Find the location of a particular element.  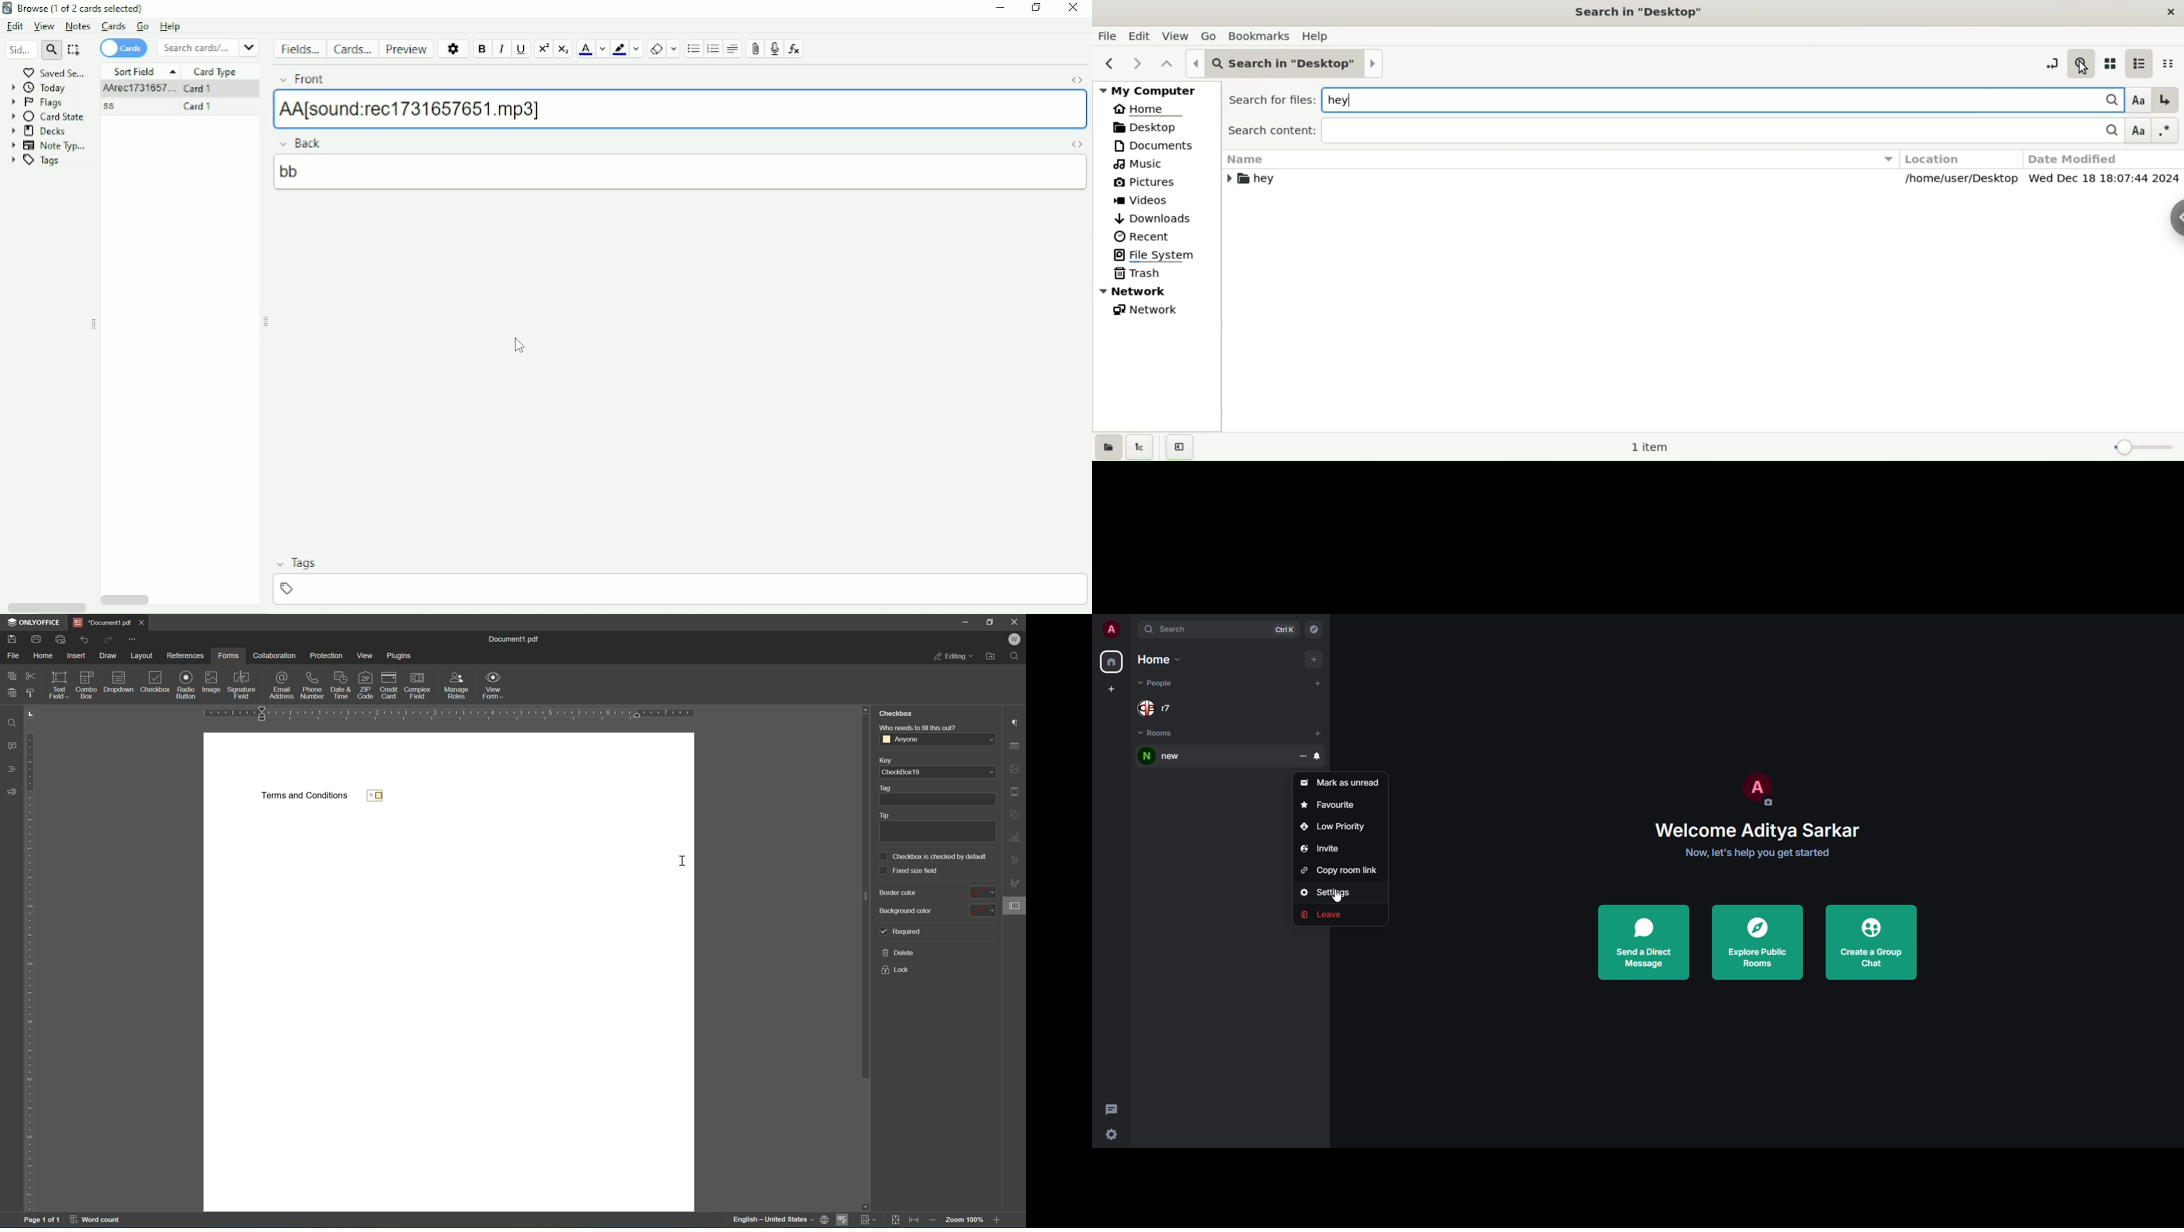

find is located at coordinates (11, 722).